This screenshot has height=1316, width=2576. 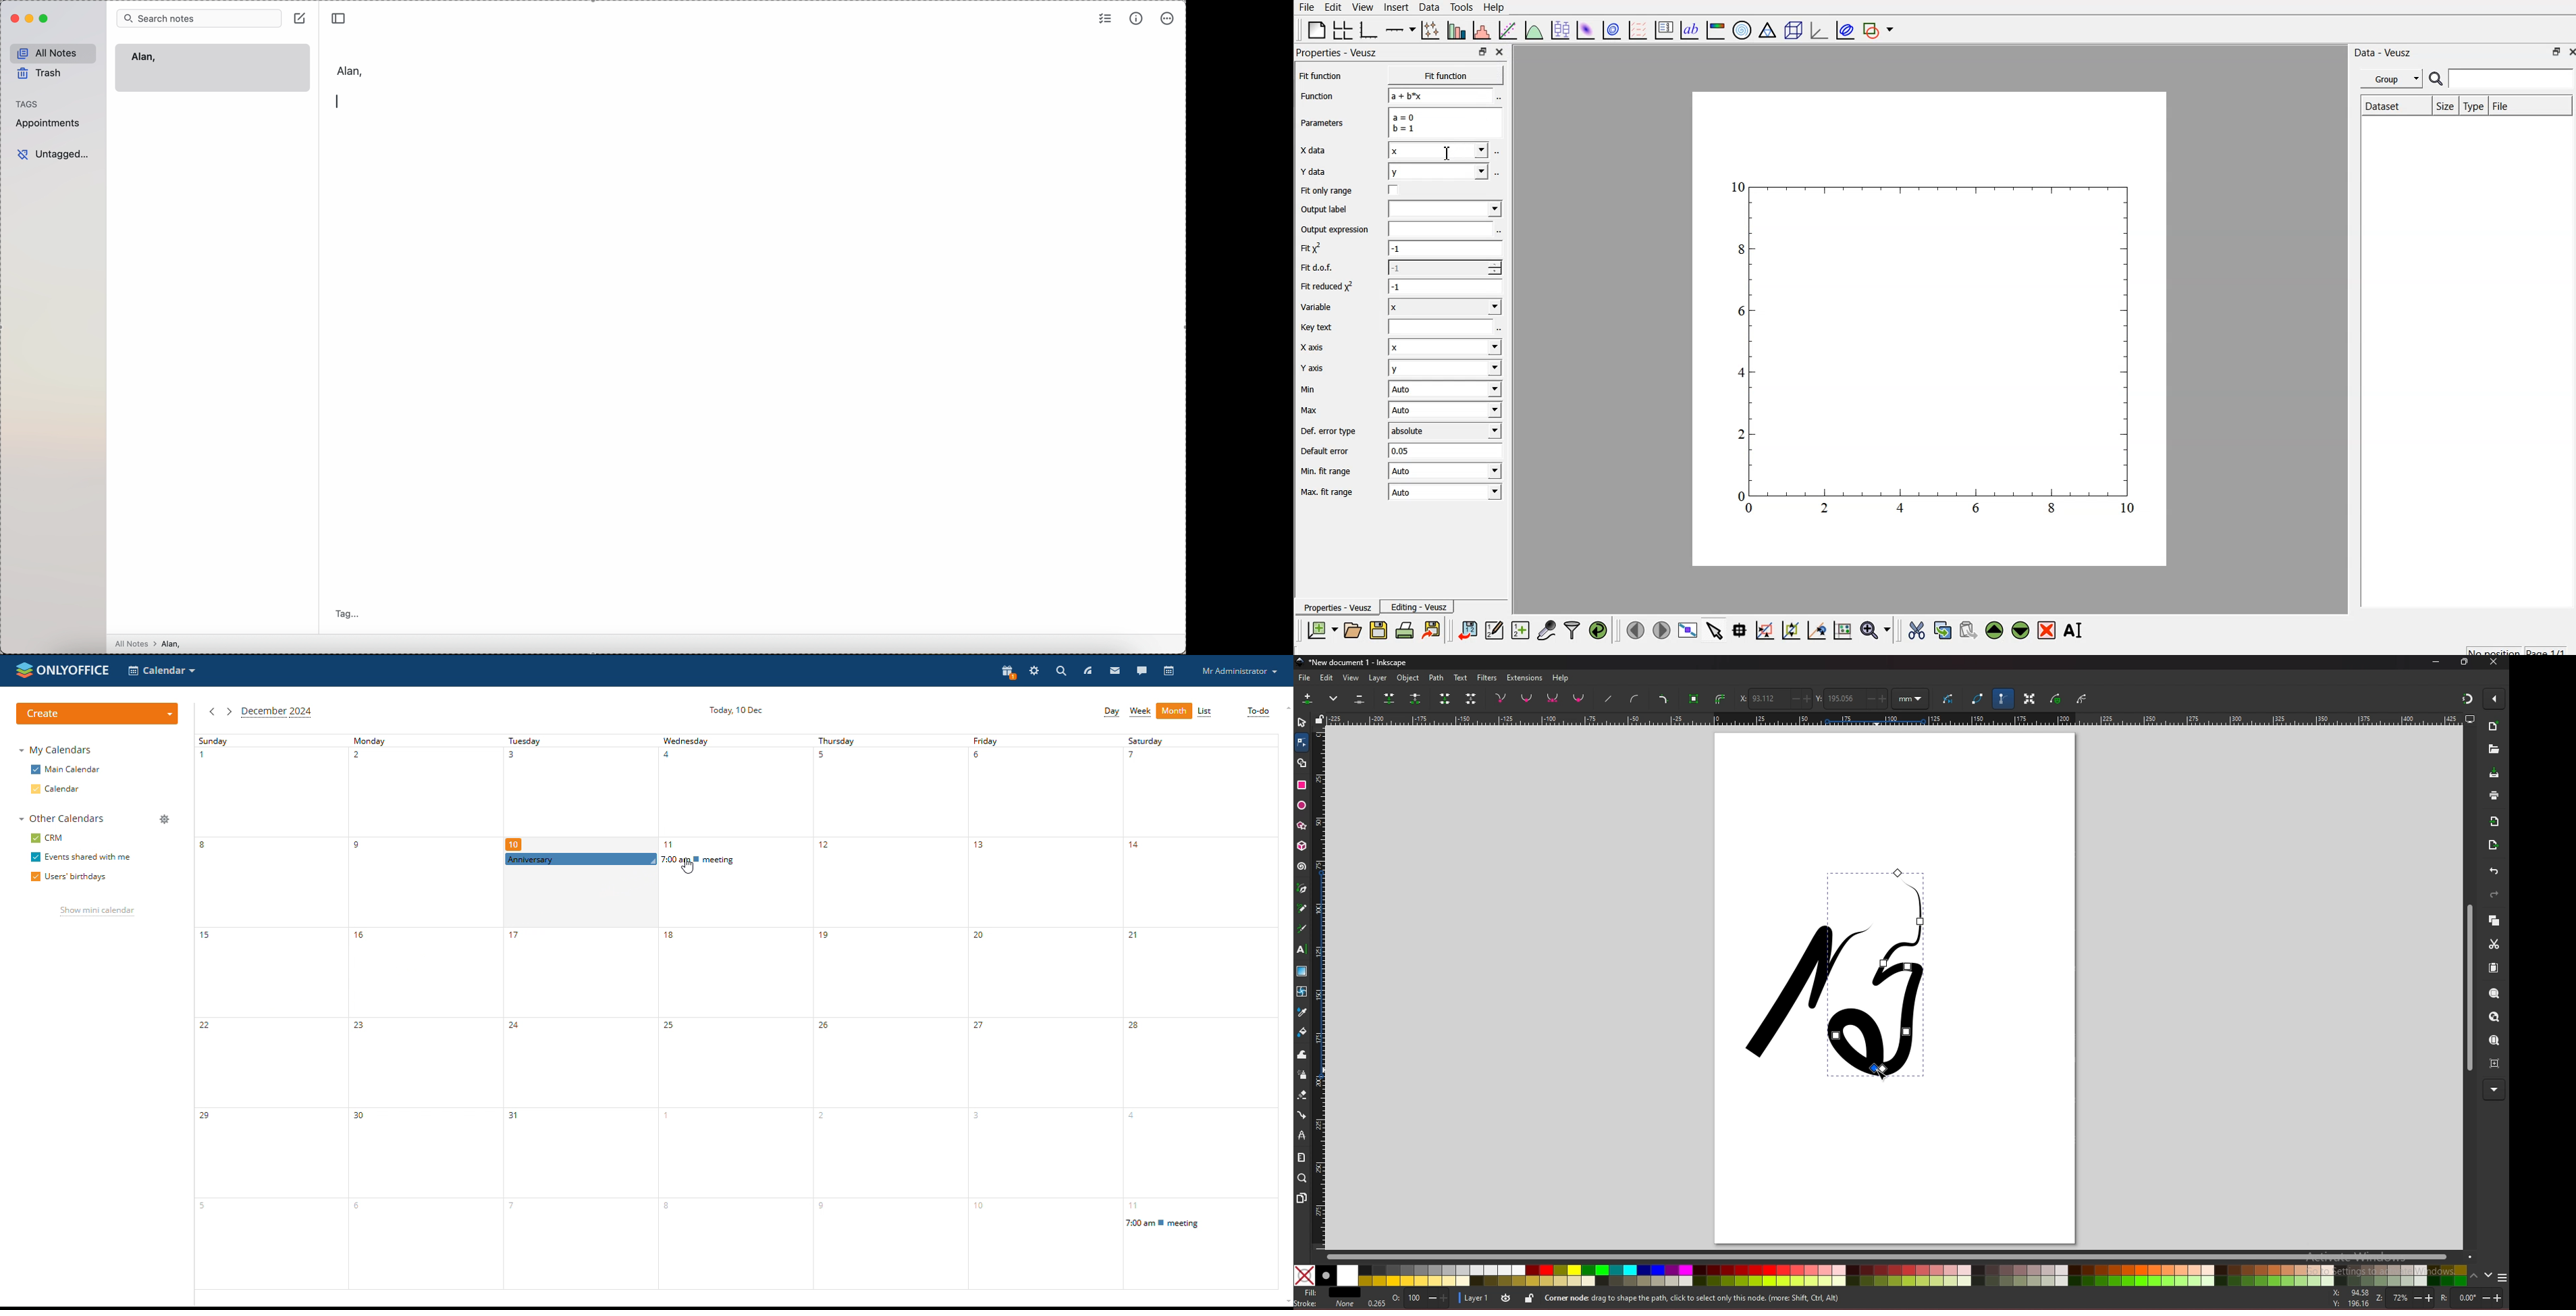 I want to click on down, so click(x=2490, y=1275).